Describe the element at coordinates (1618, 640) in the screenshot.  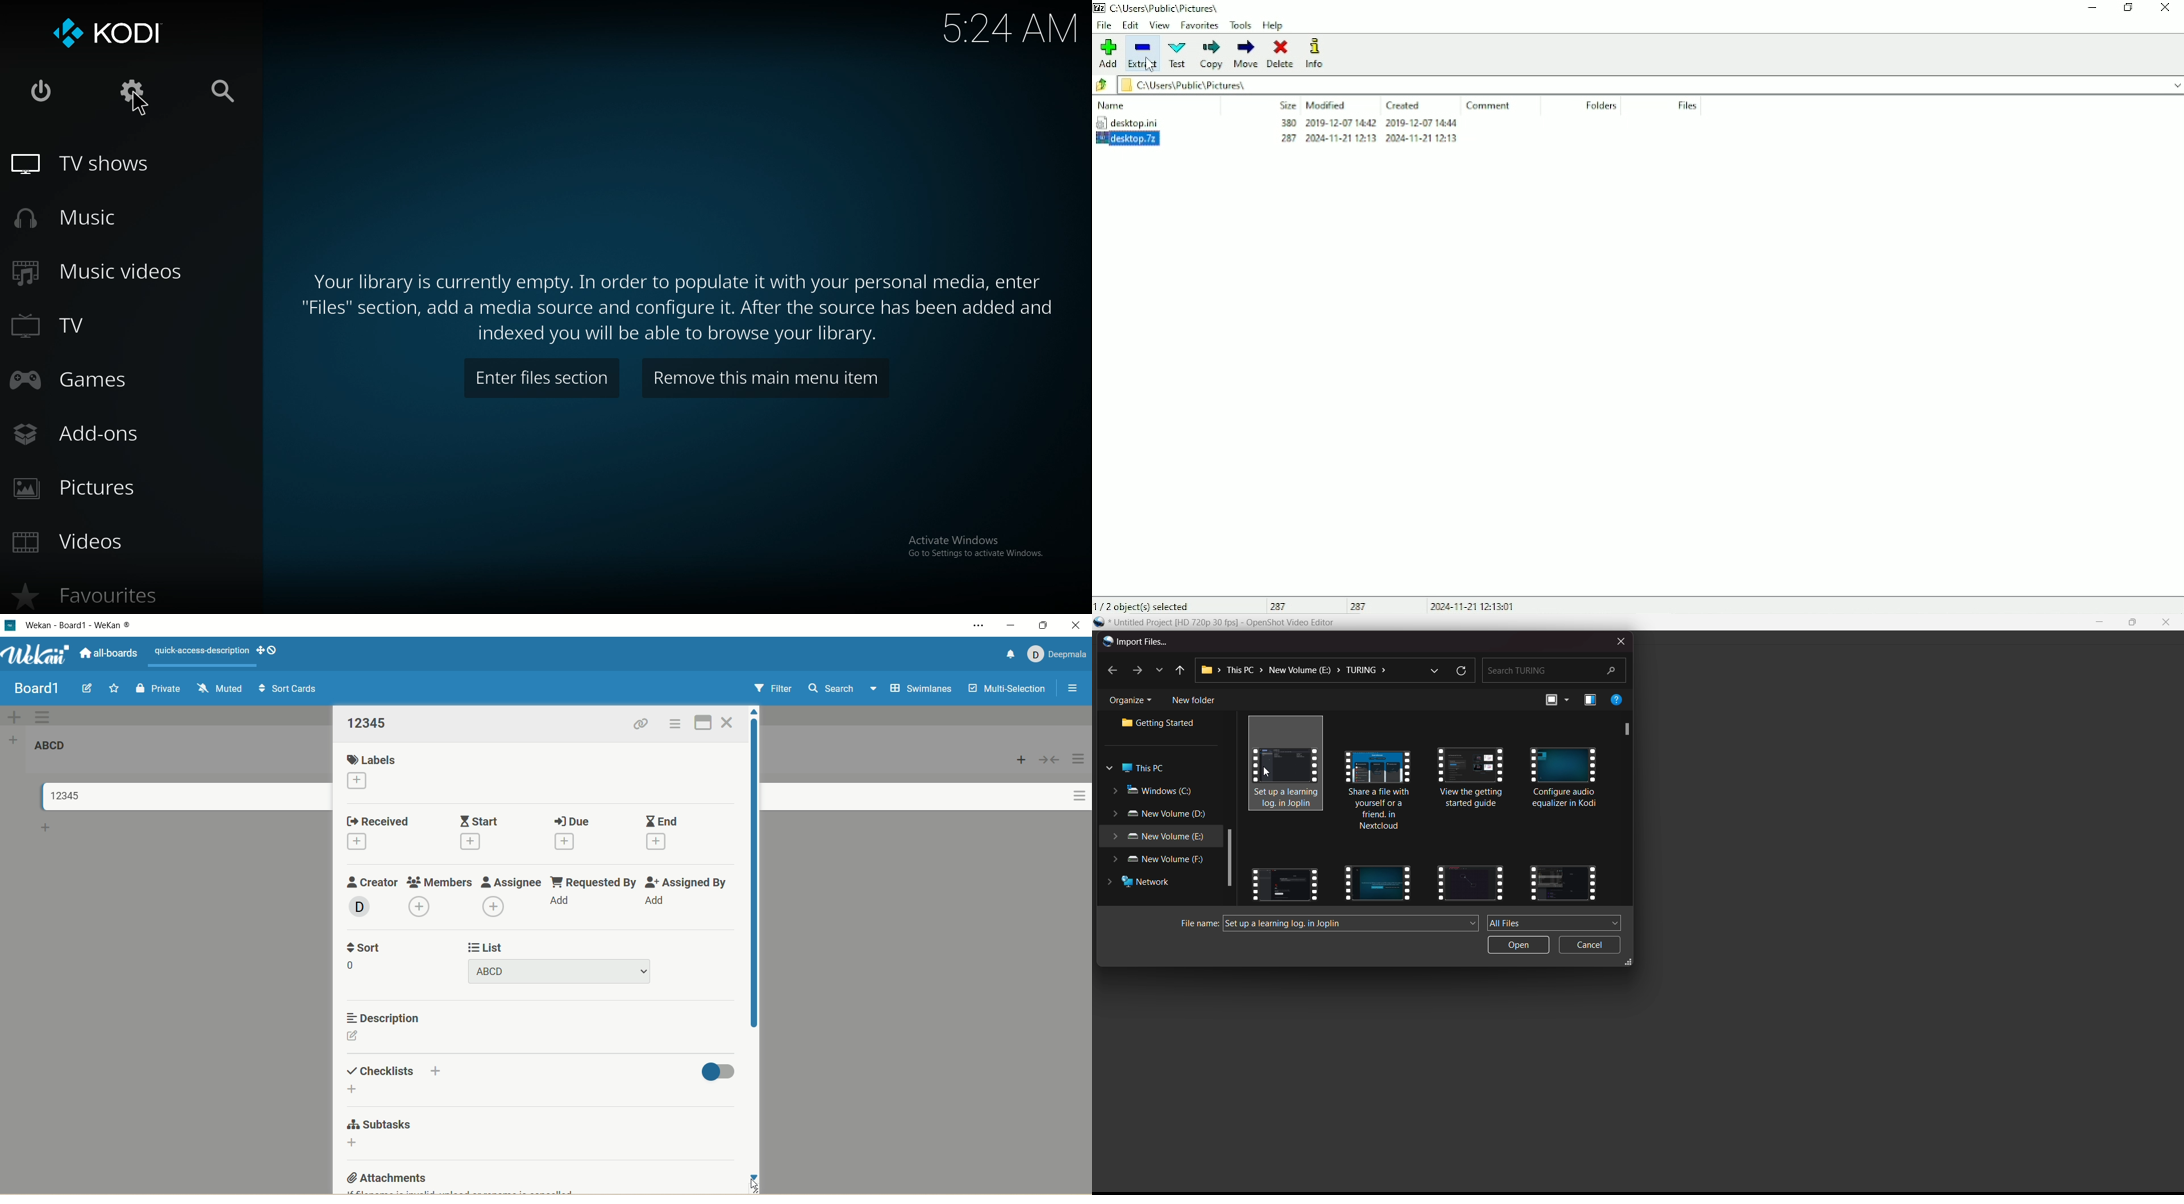
I see `close dialog` at that location.